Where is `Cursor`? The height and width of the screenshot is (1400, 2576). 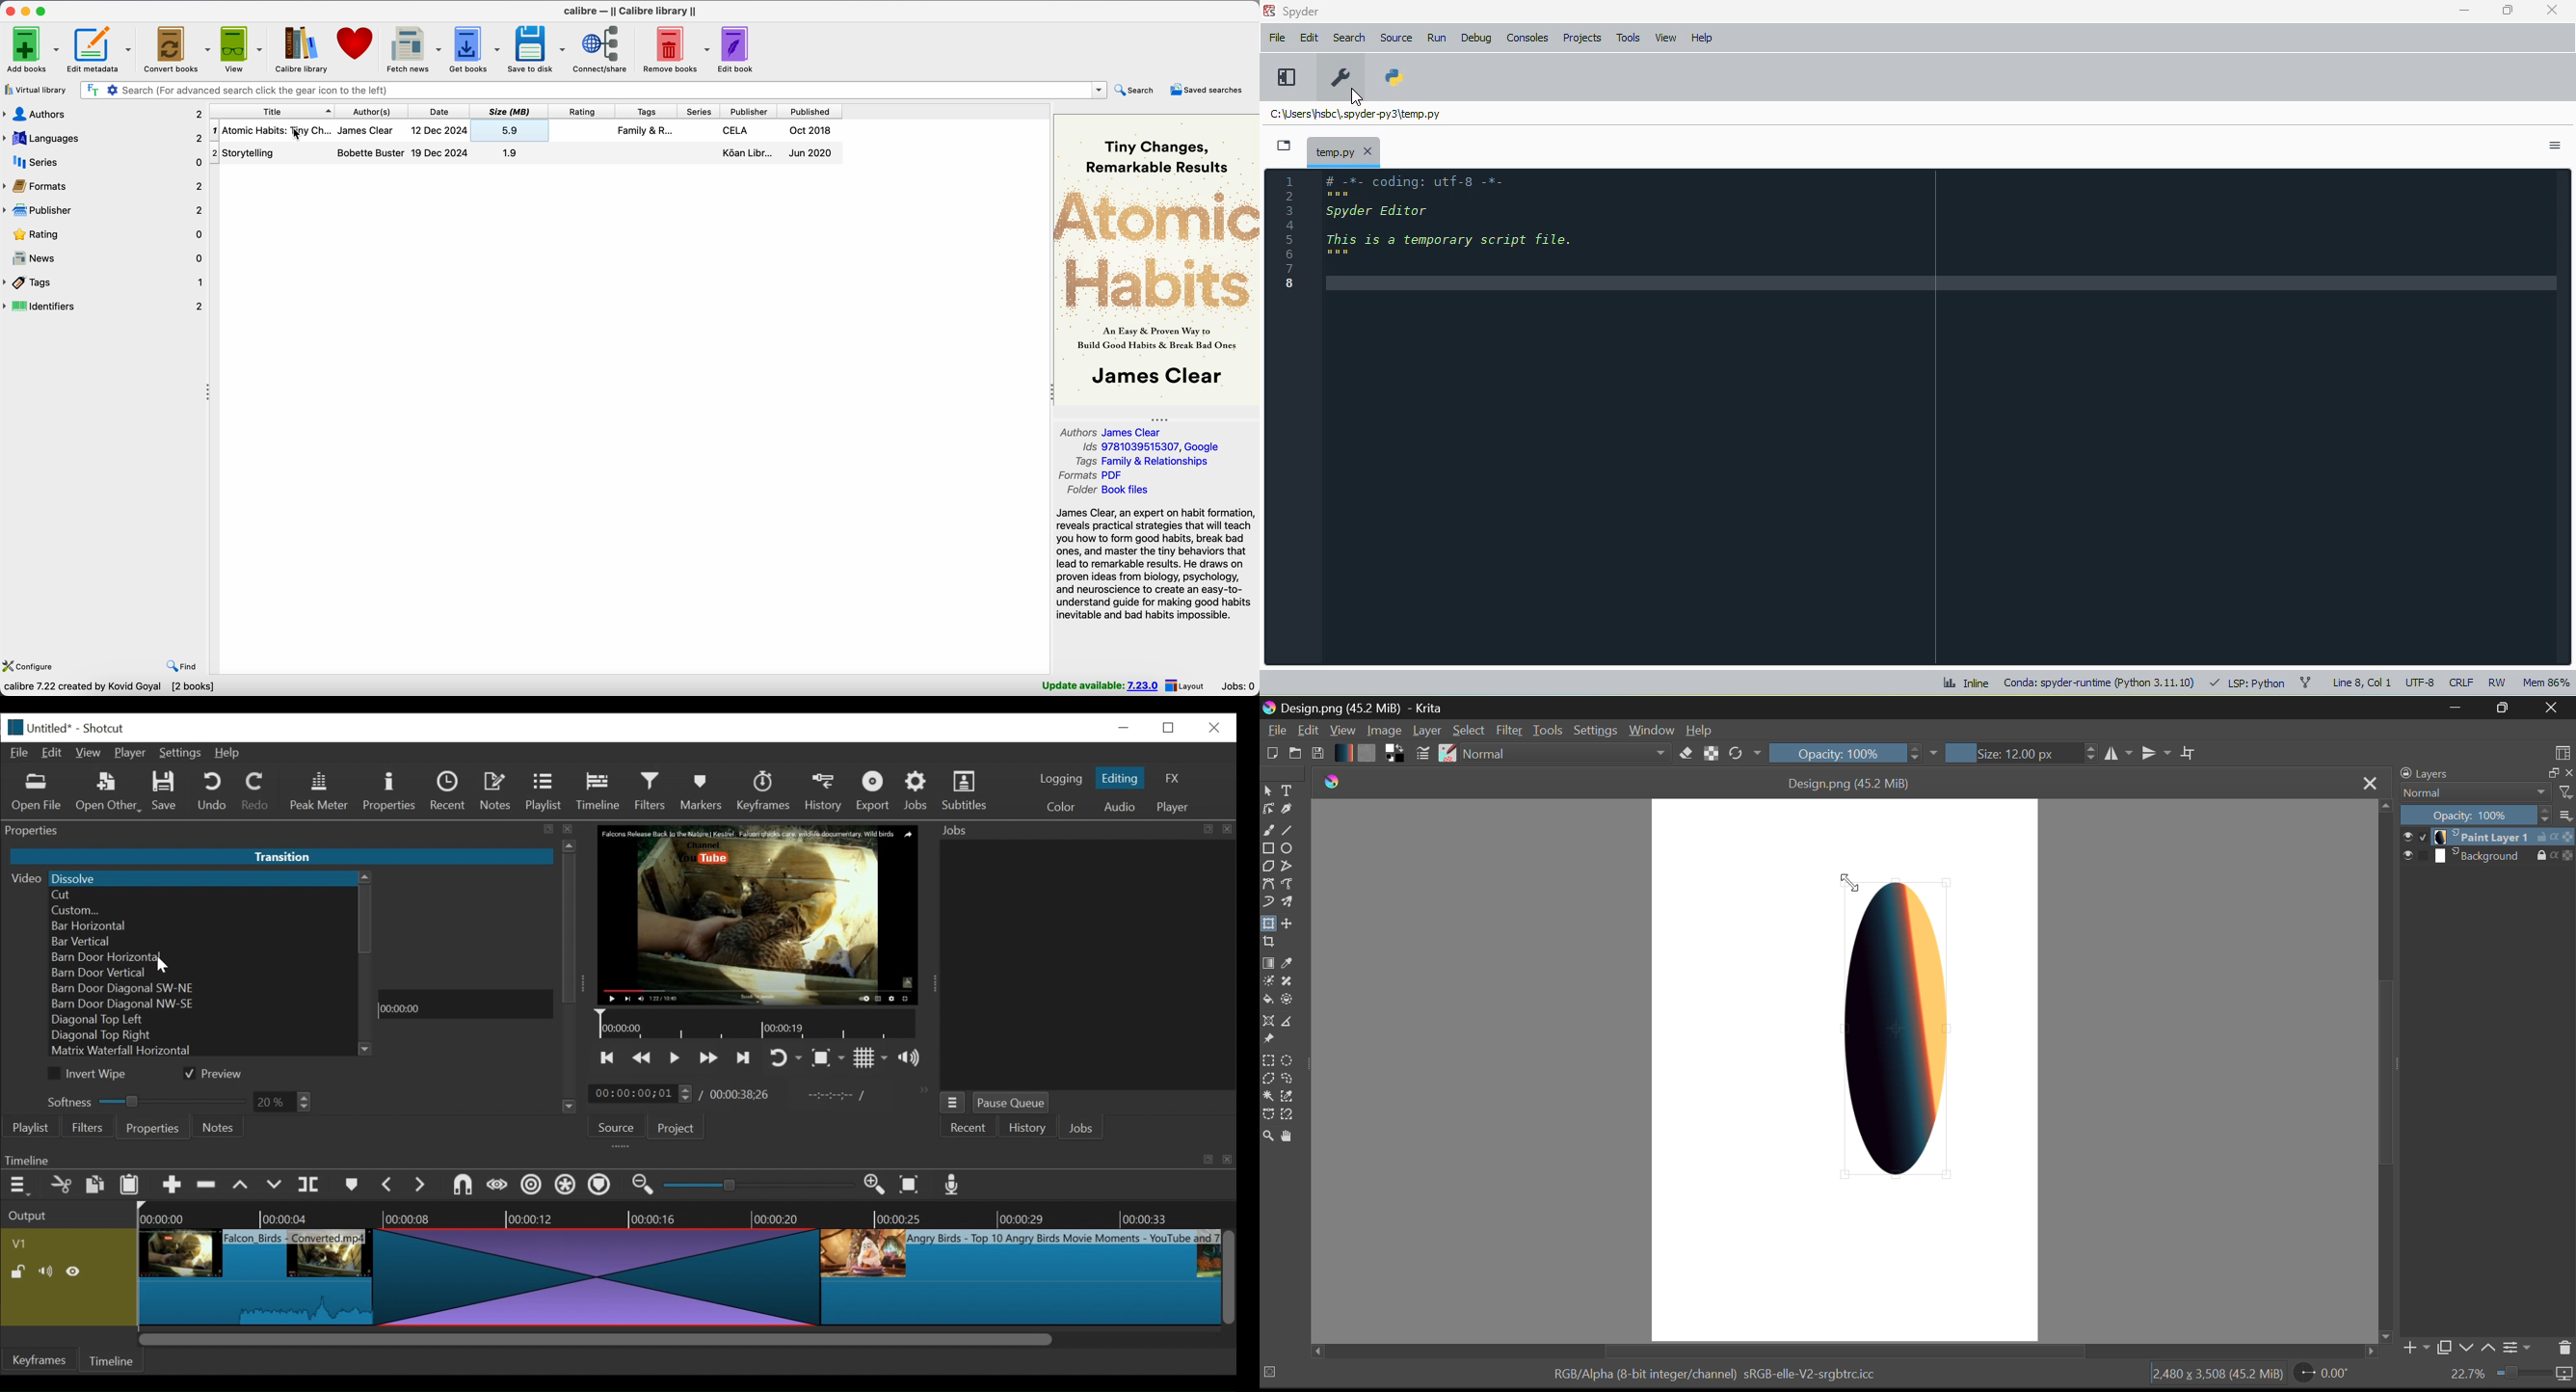
Cursor is located at coordinates (162, 965).